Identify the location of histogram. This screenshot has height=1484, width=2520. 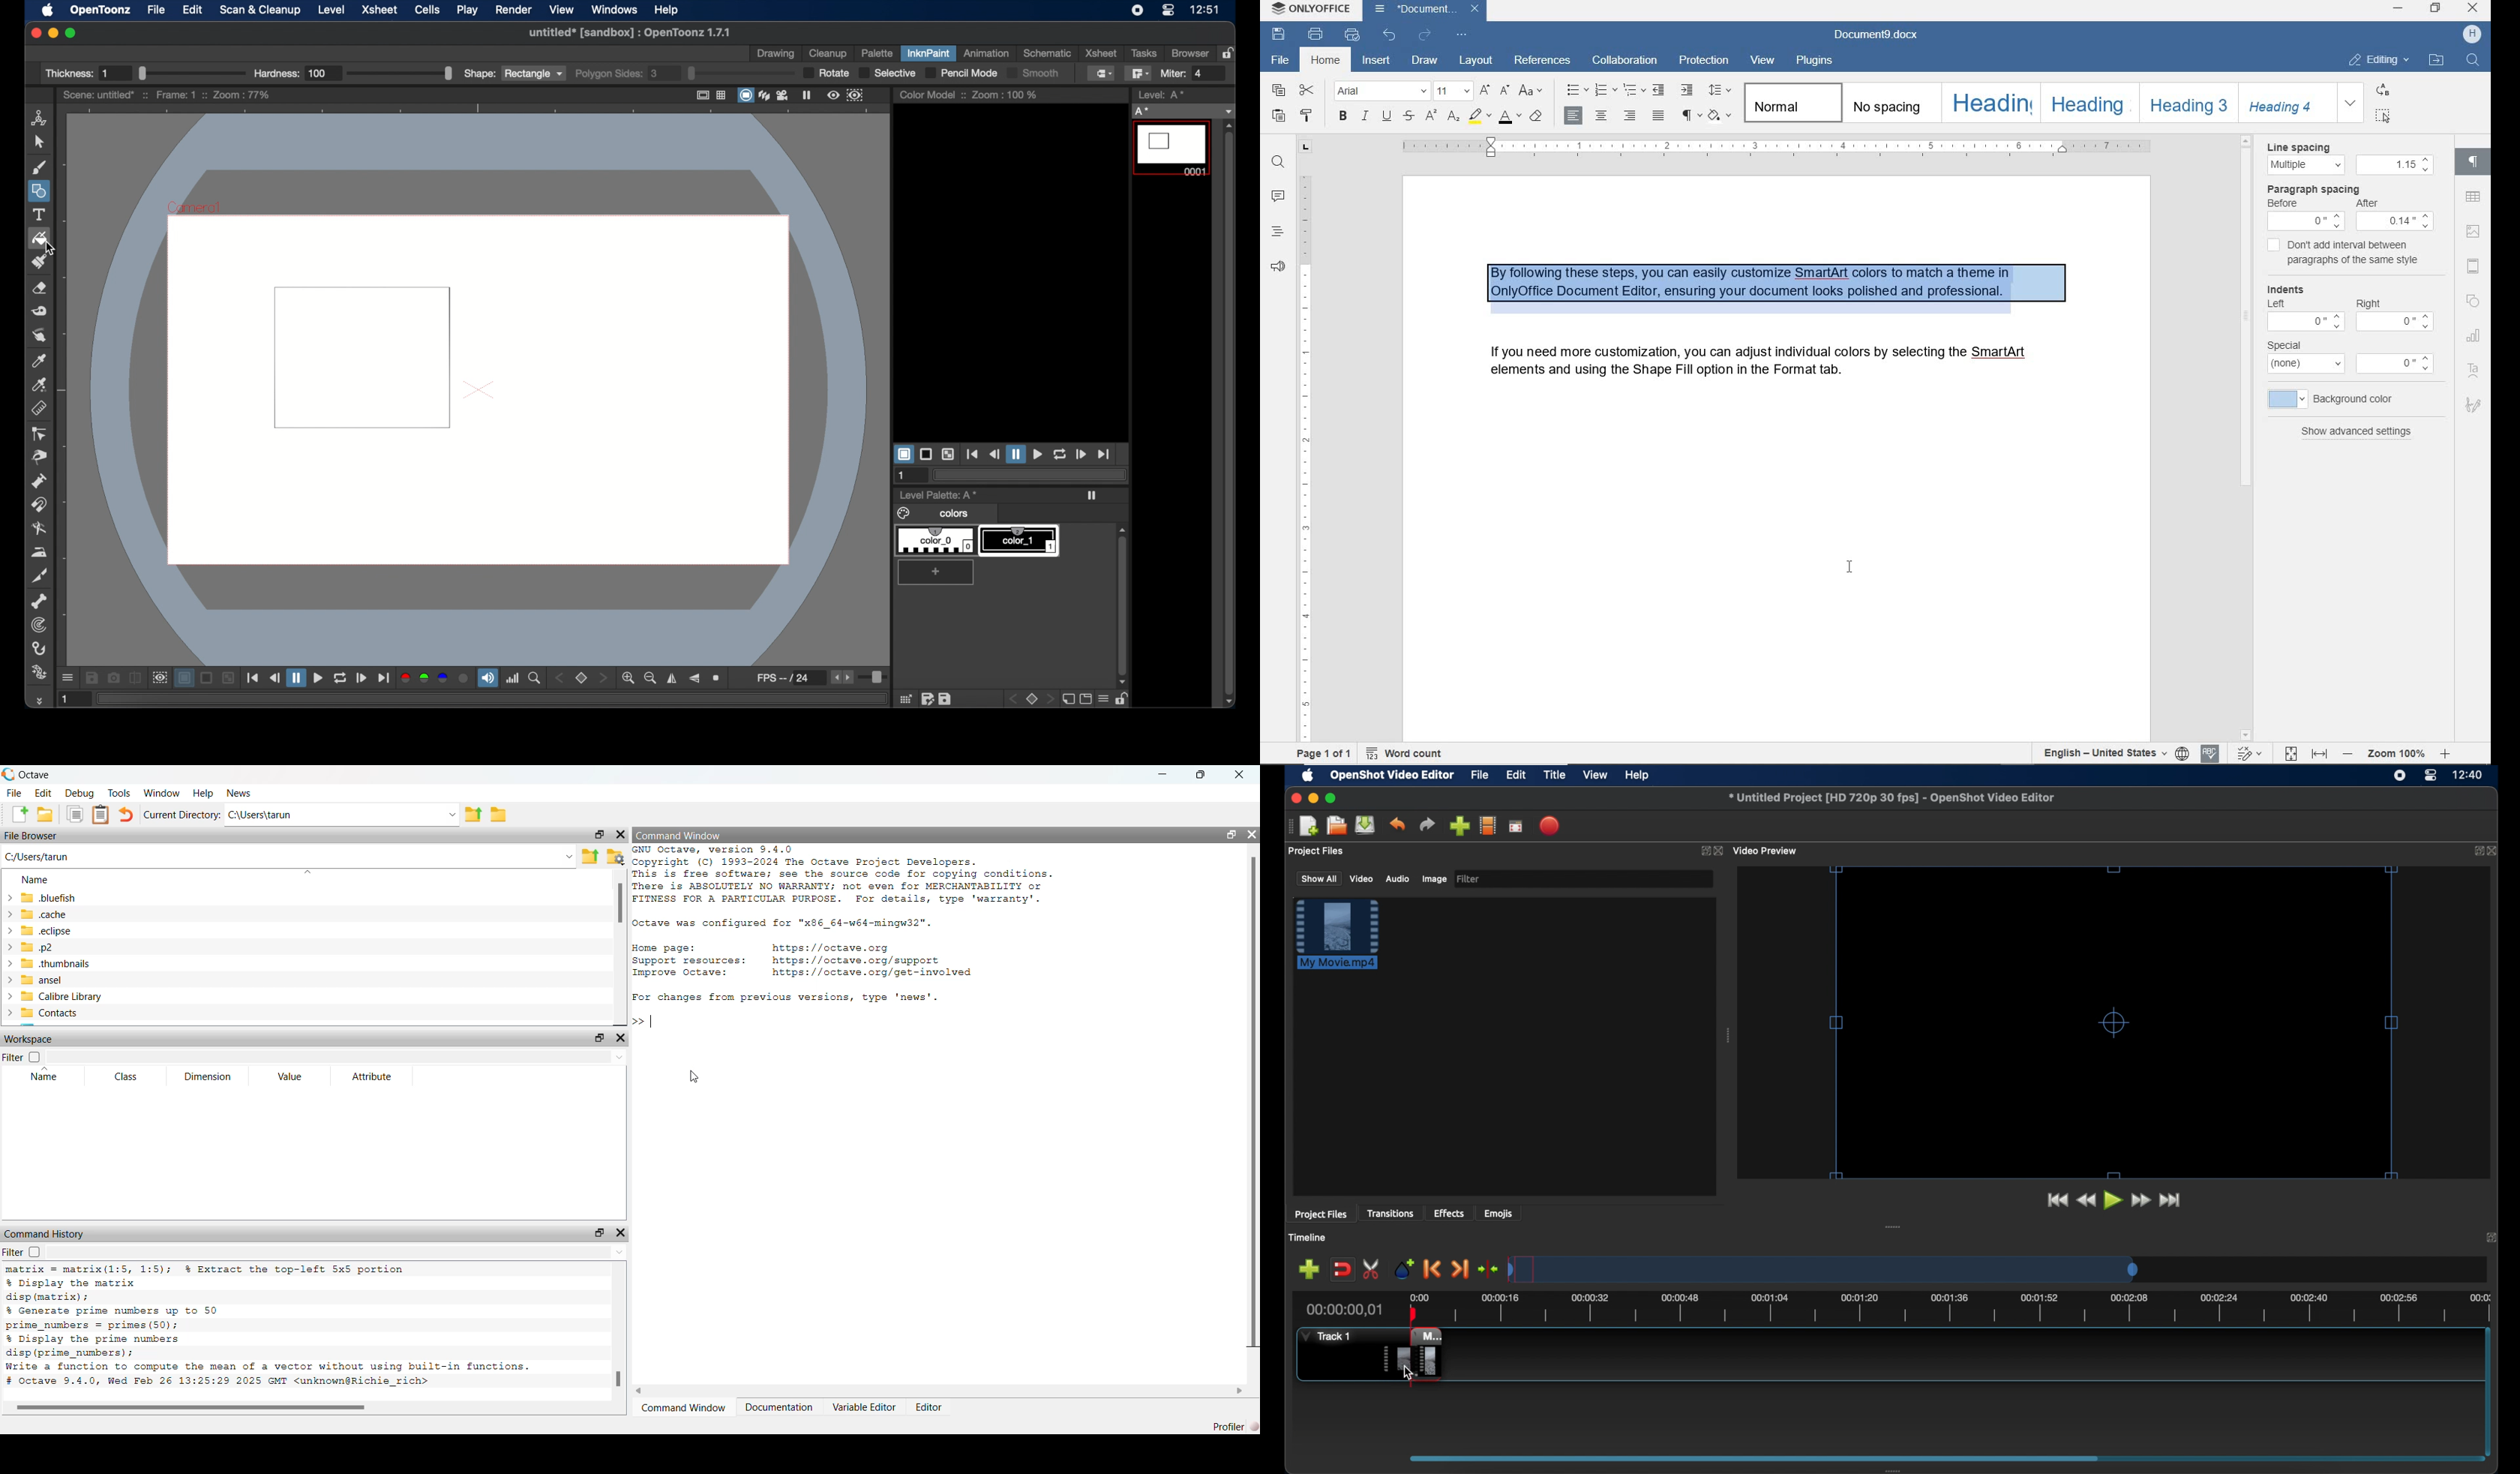
(513, 678).